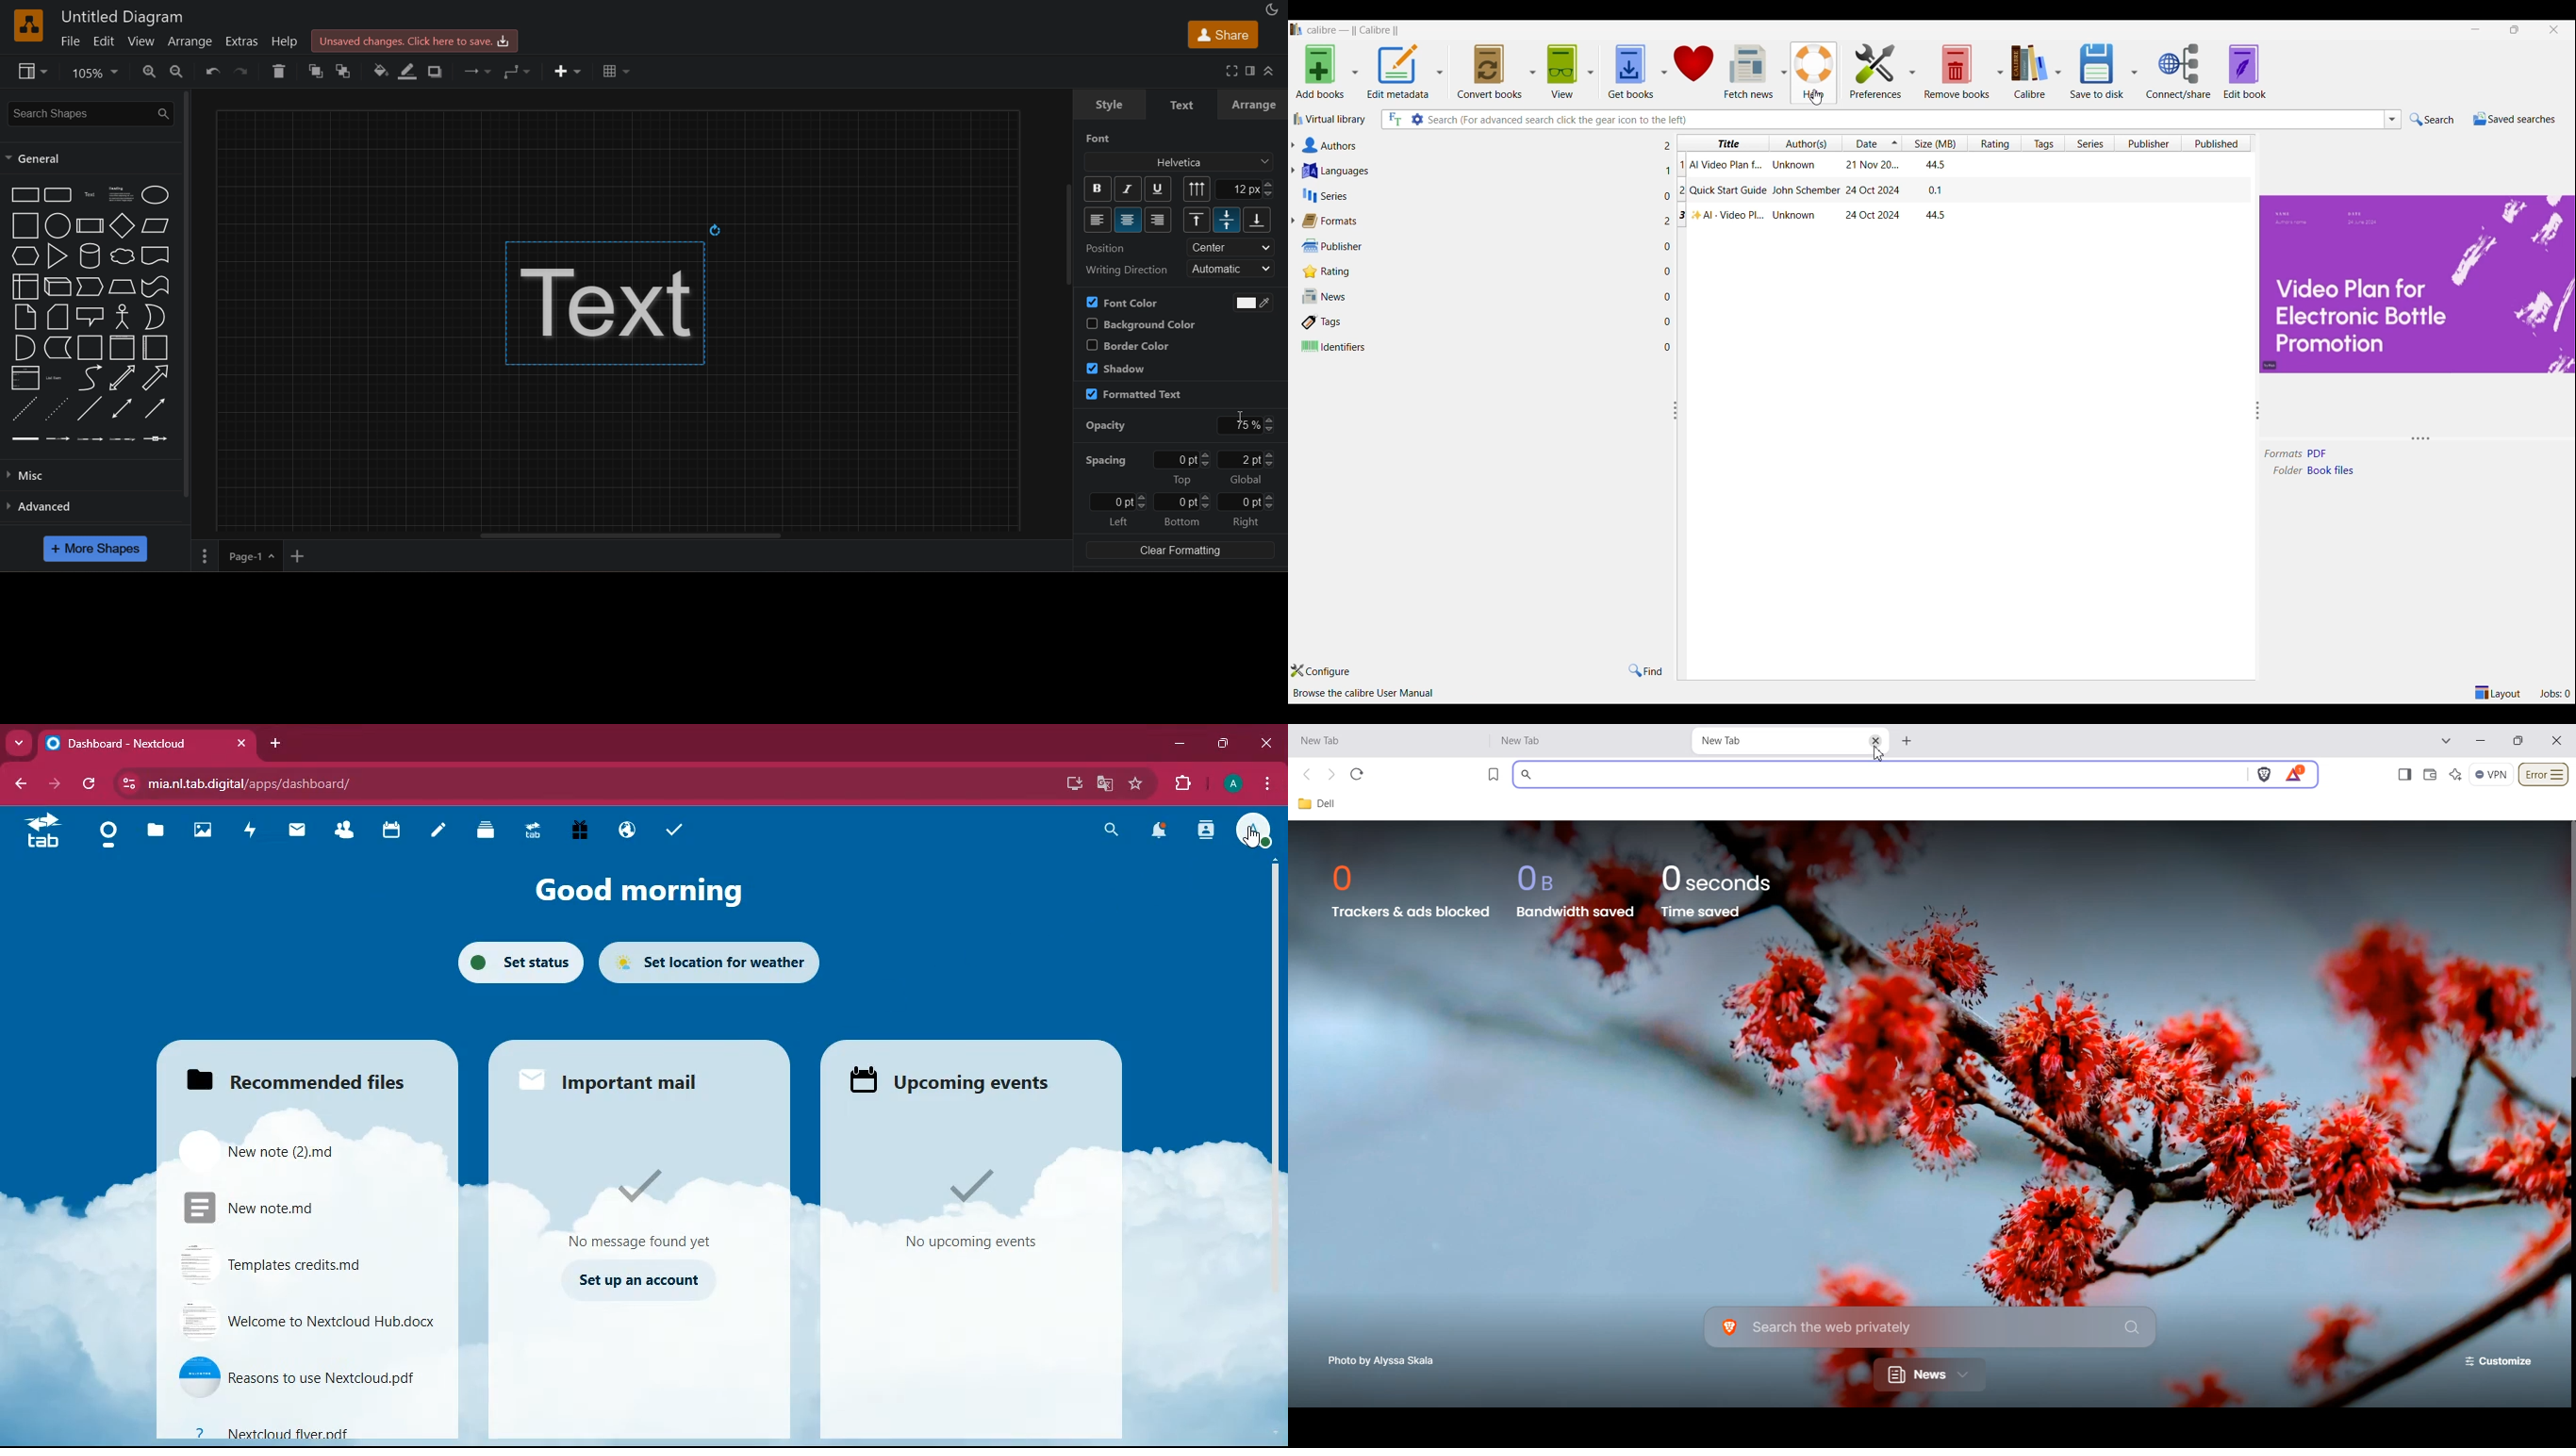 The width and height of the screenshot is (2576, 1456). What do you see at coordinates (36, 159) in the screenshot?
I see `general` at bounding box center [36, 159].